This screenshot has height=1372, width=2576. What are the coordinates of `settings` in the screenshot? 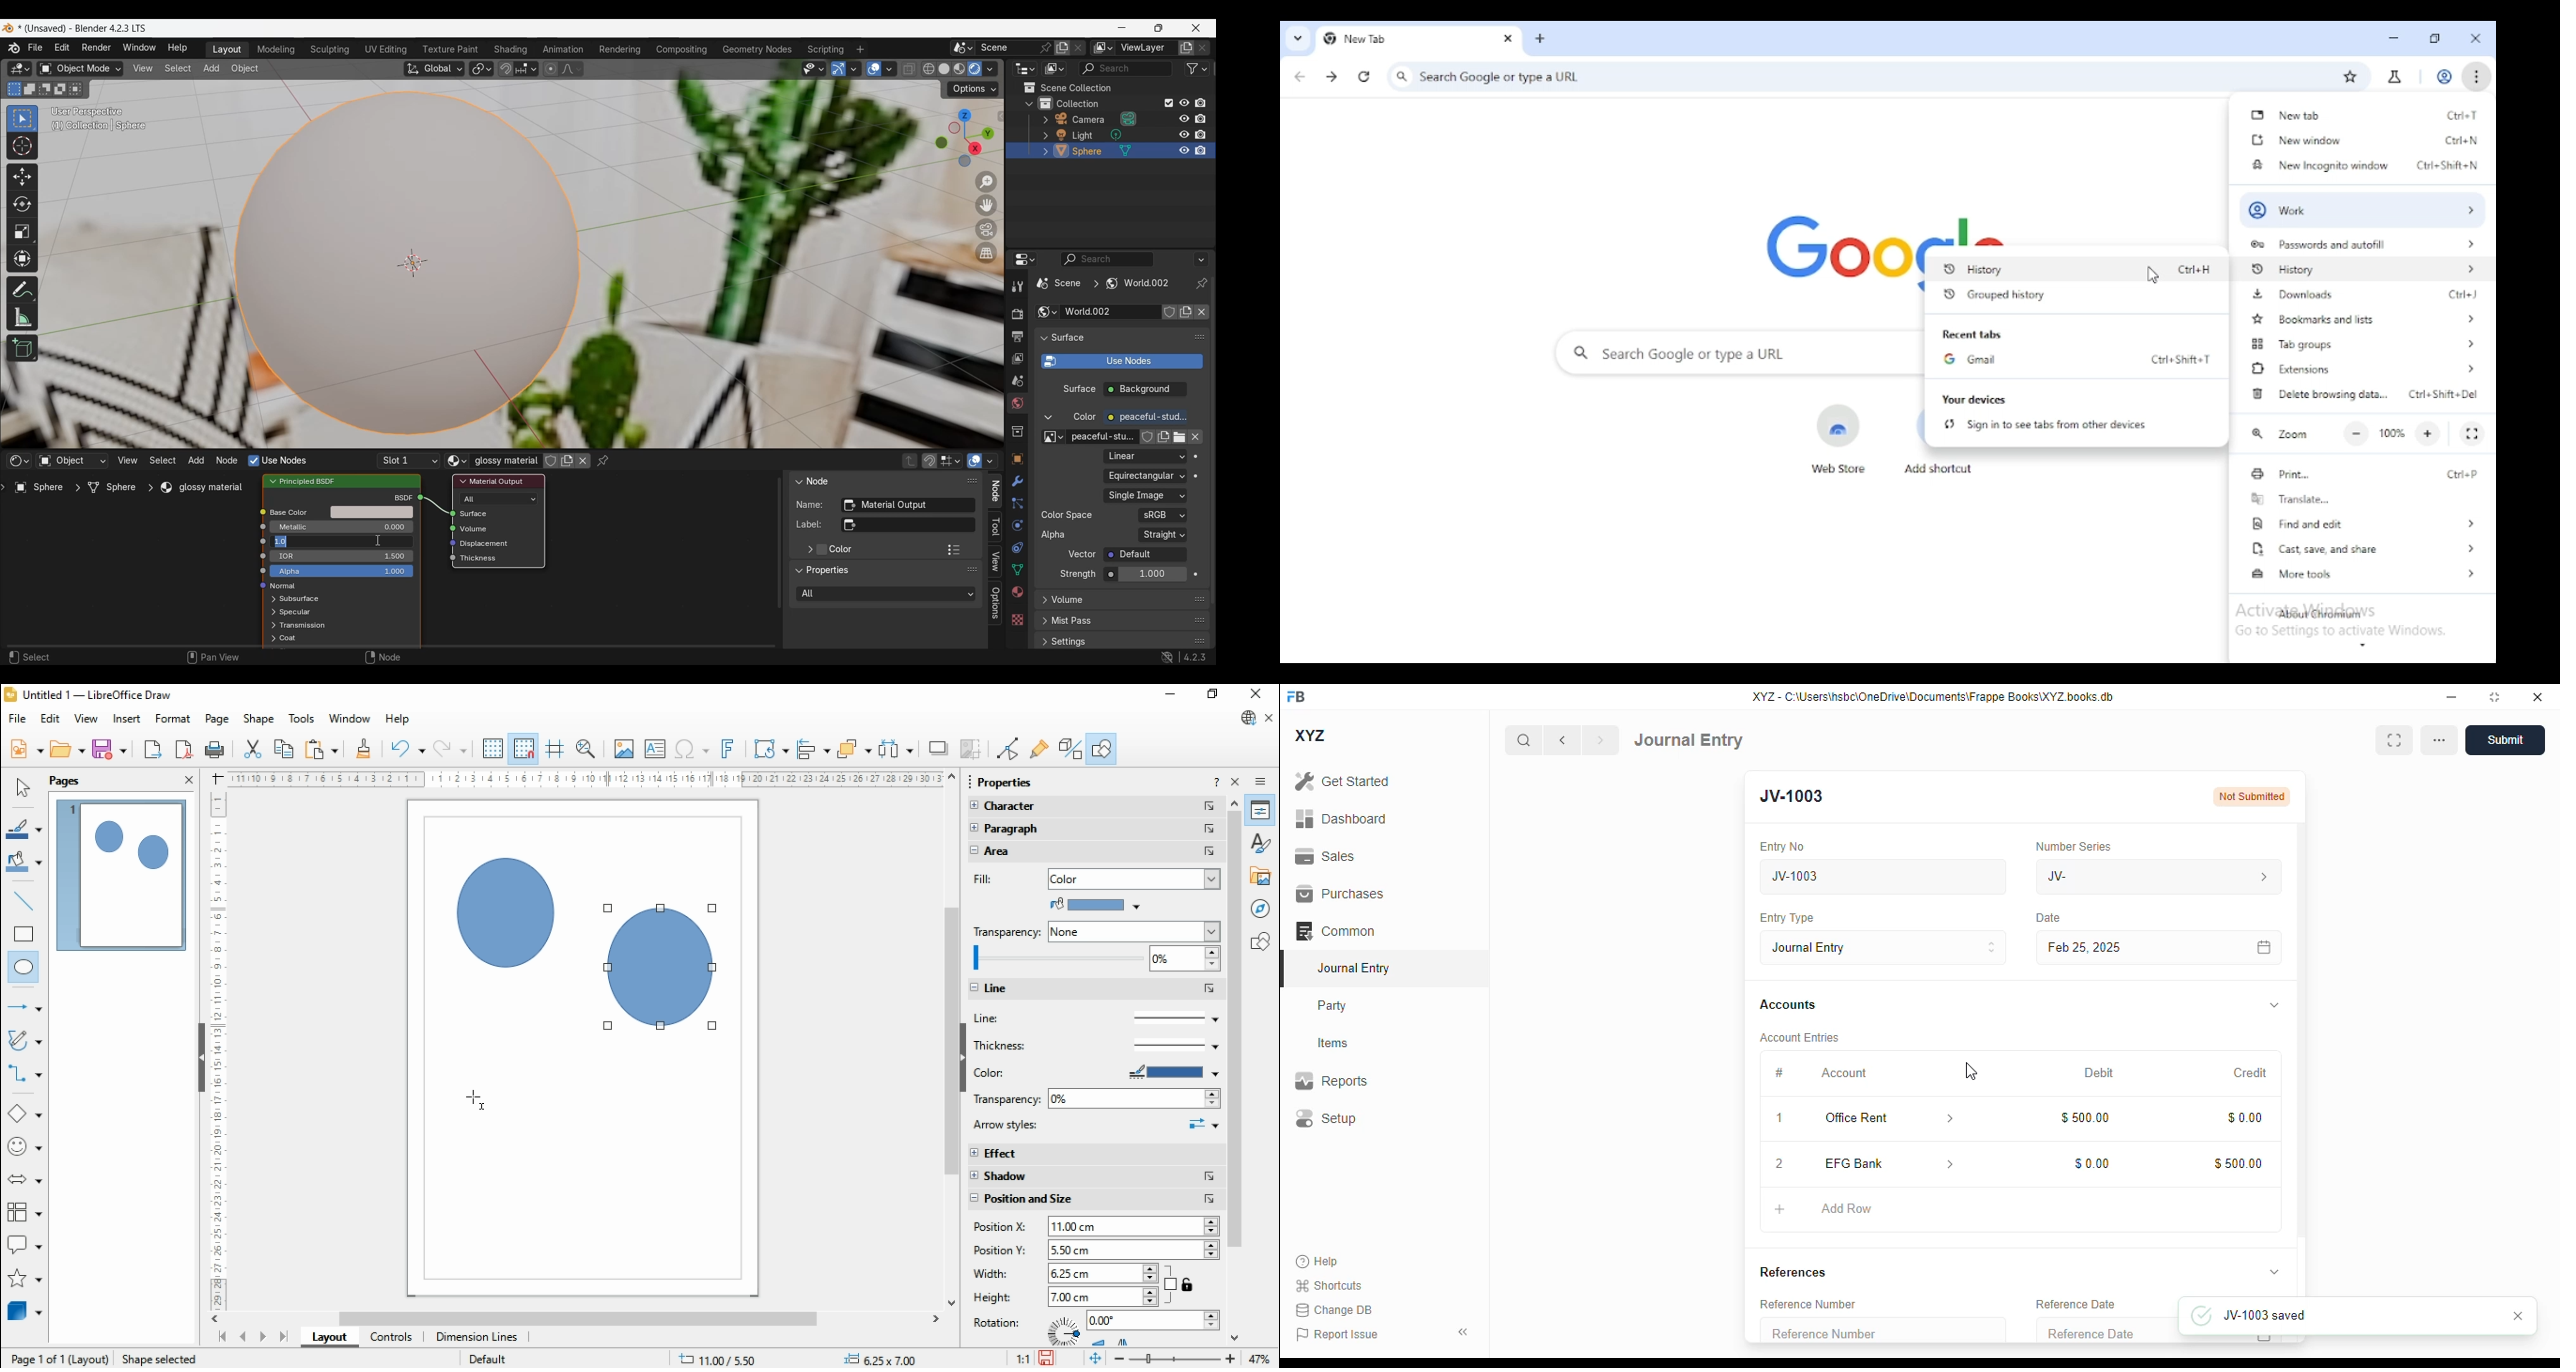 It's located at (1072, 642).